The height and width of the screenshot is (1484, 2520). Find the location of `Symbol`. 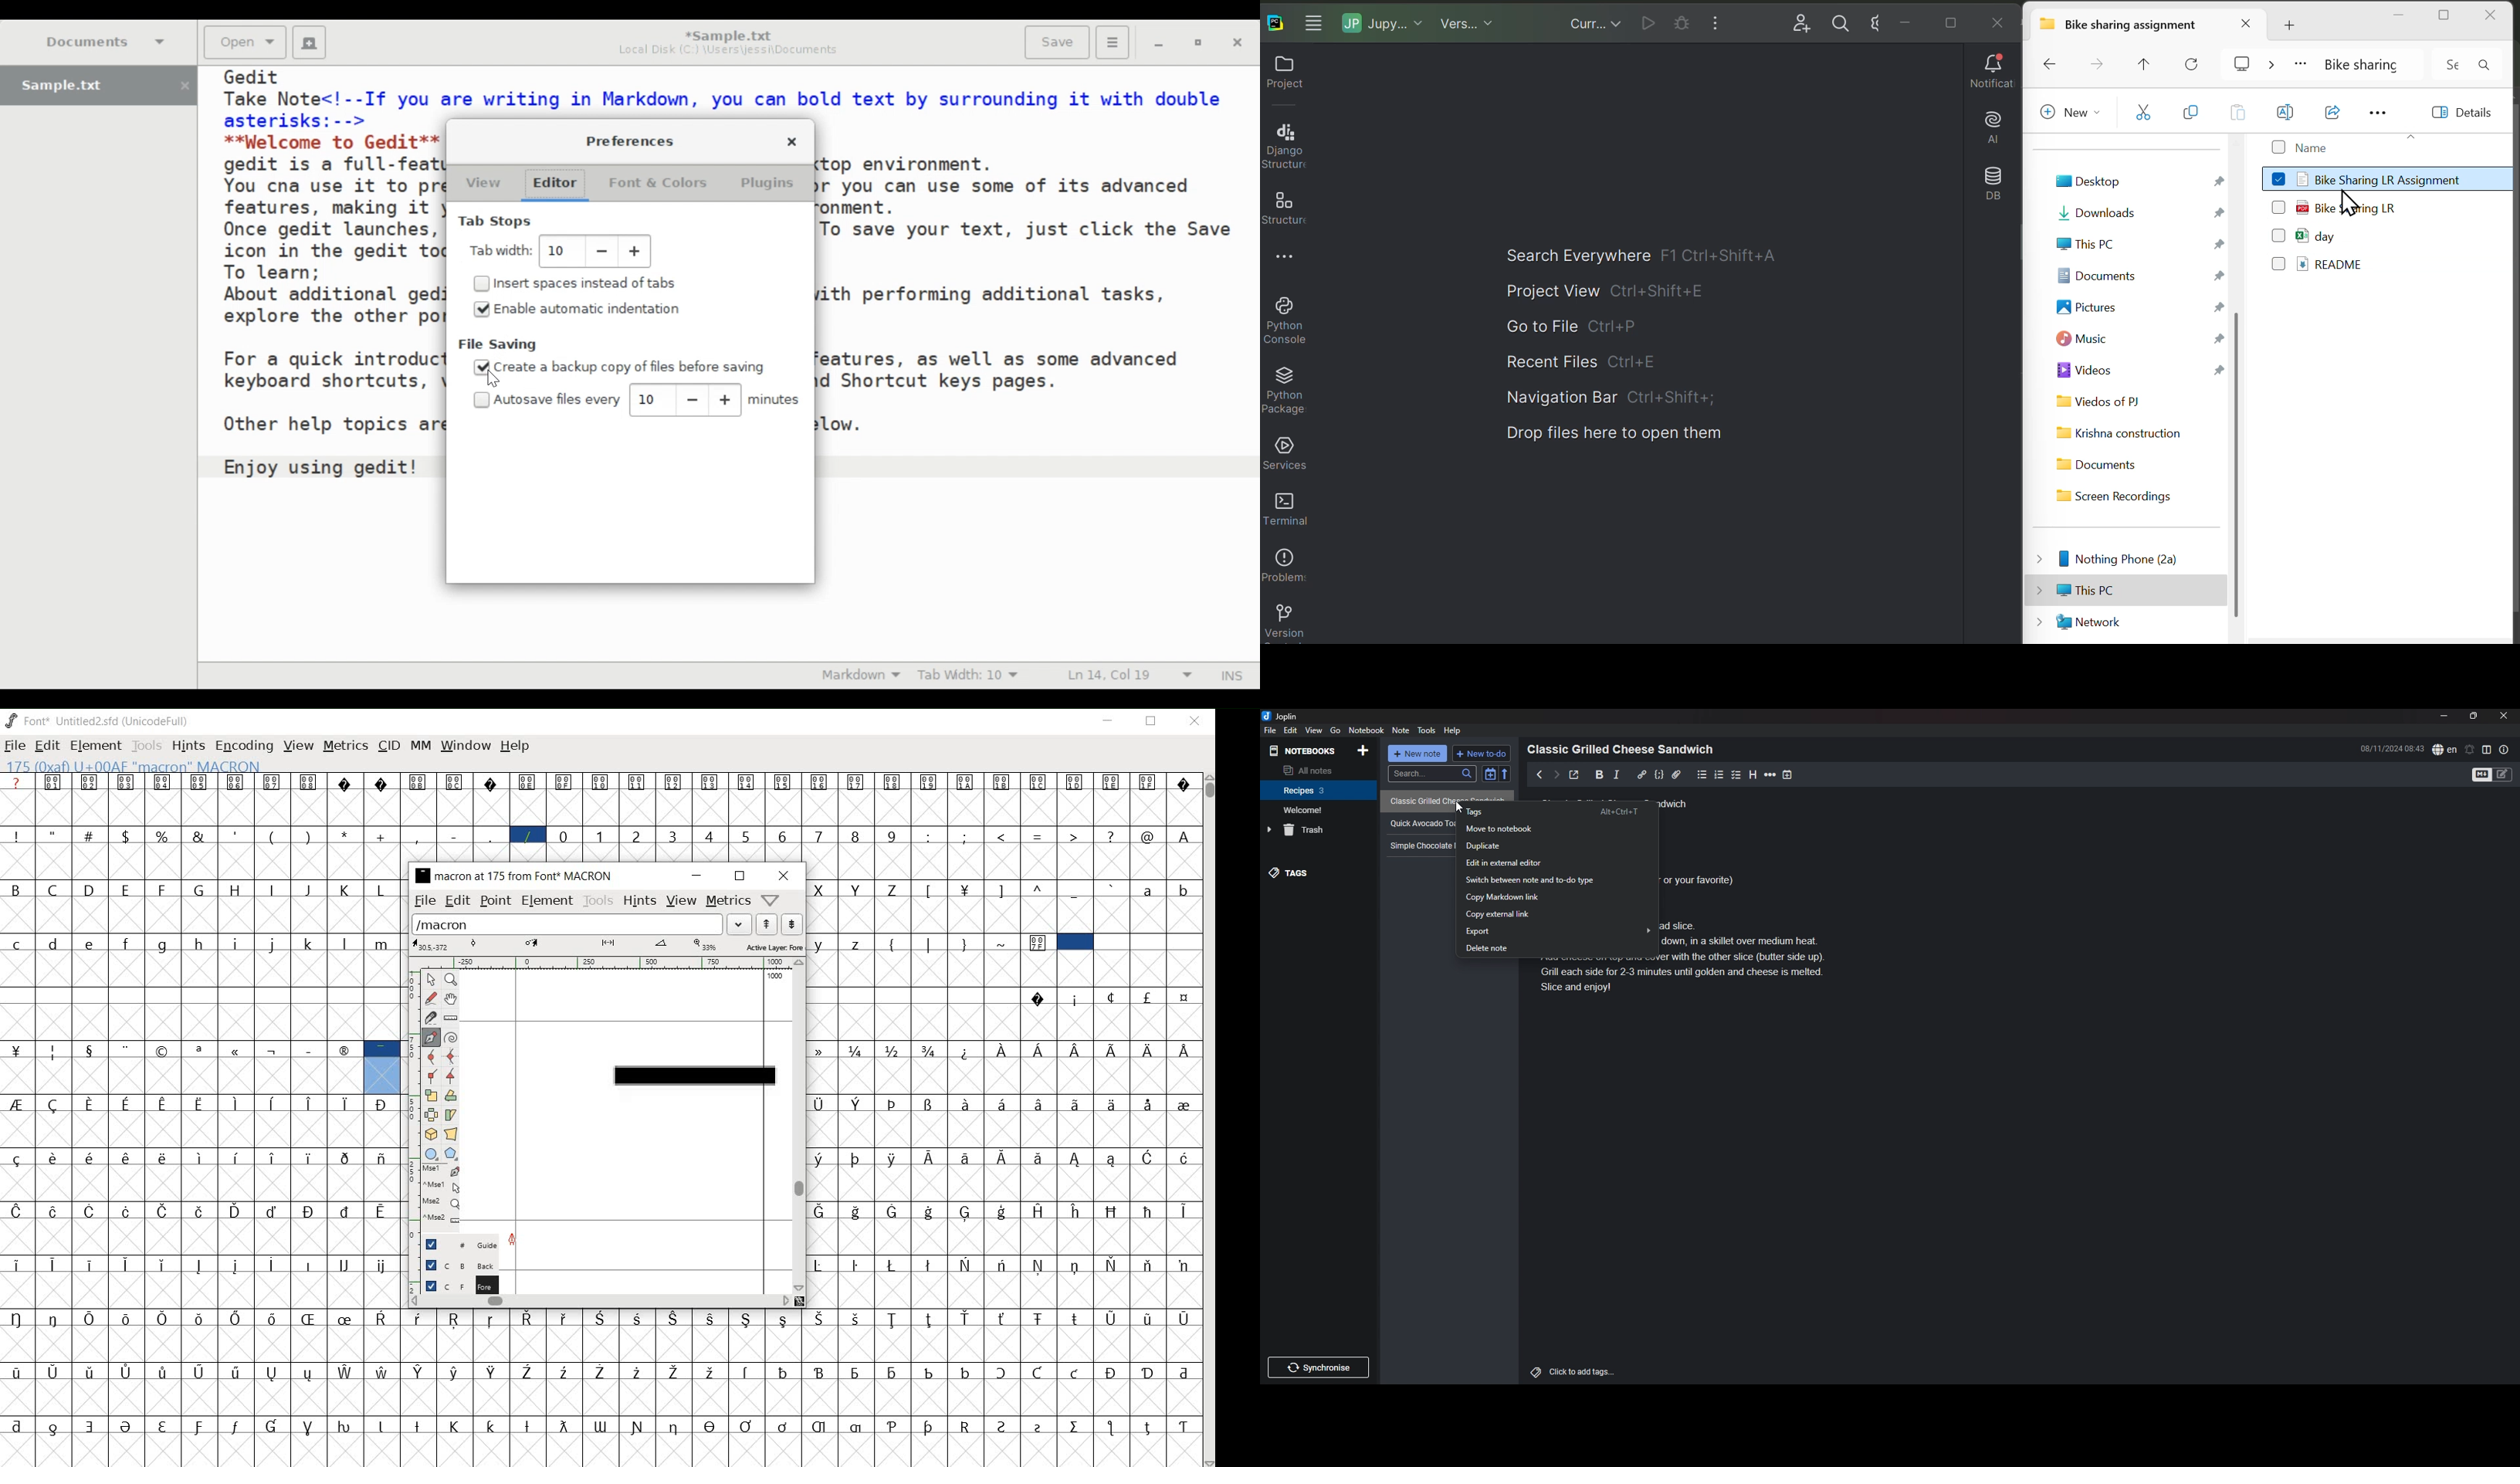

Symbol is located at coordinates (529, 1372).